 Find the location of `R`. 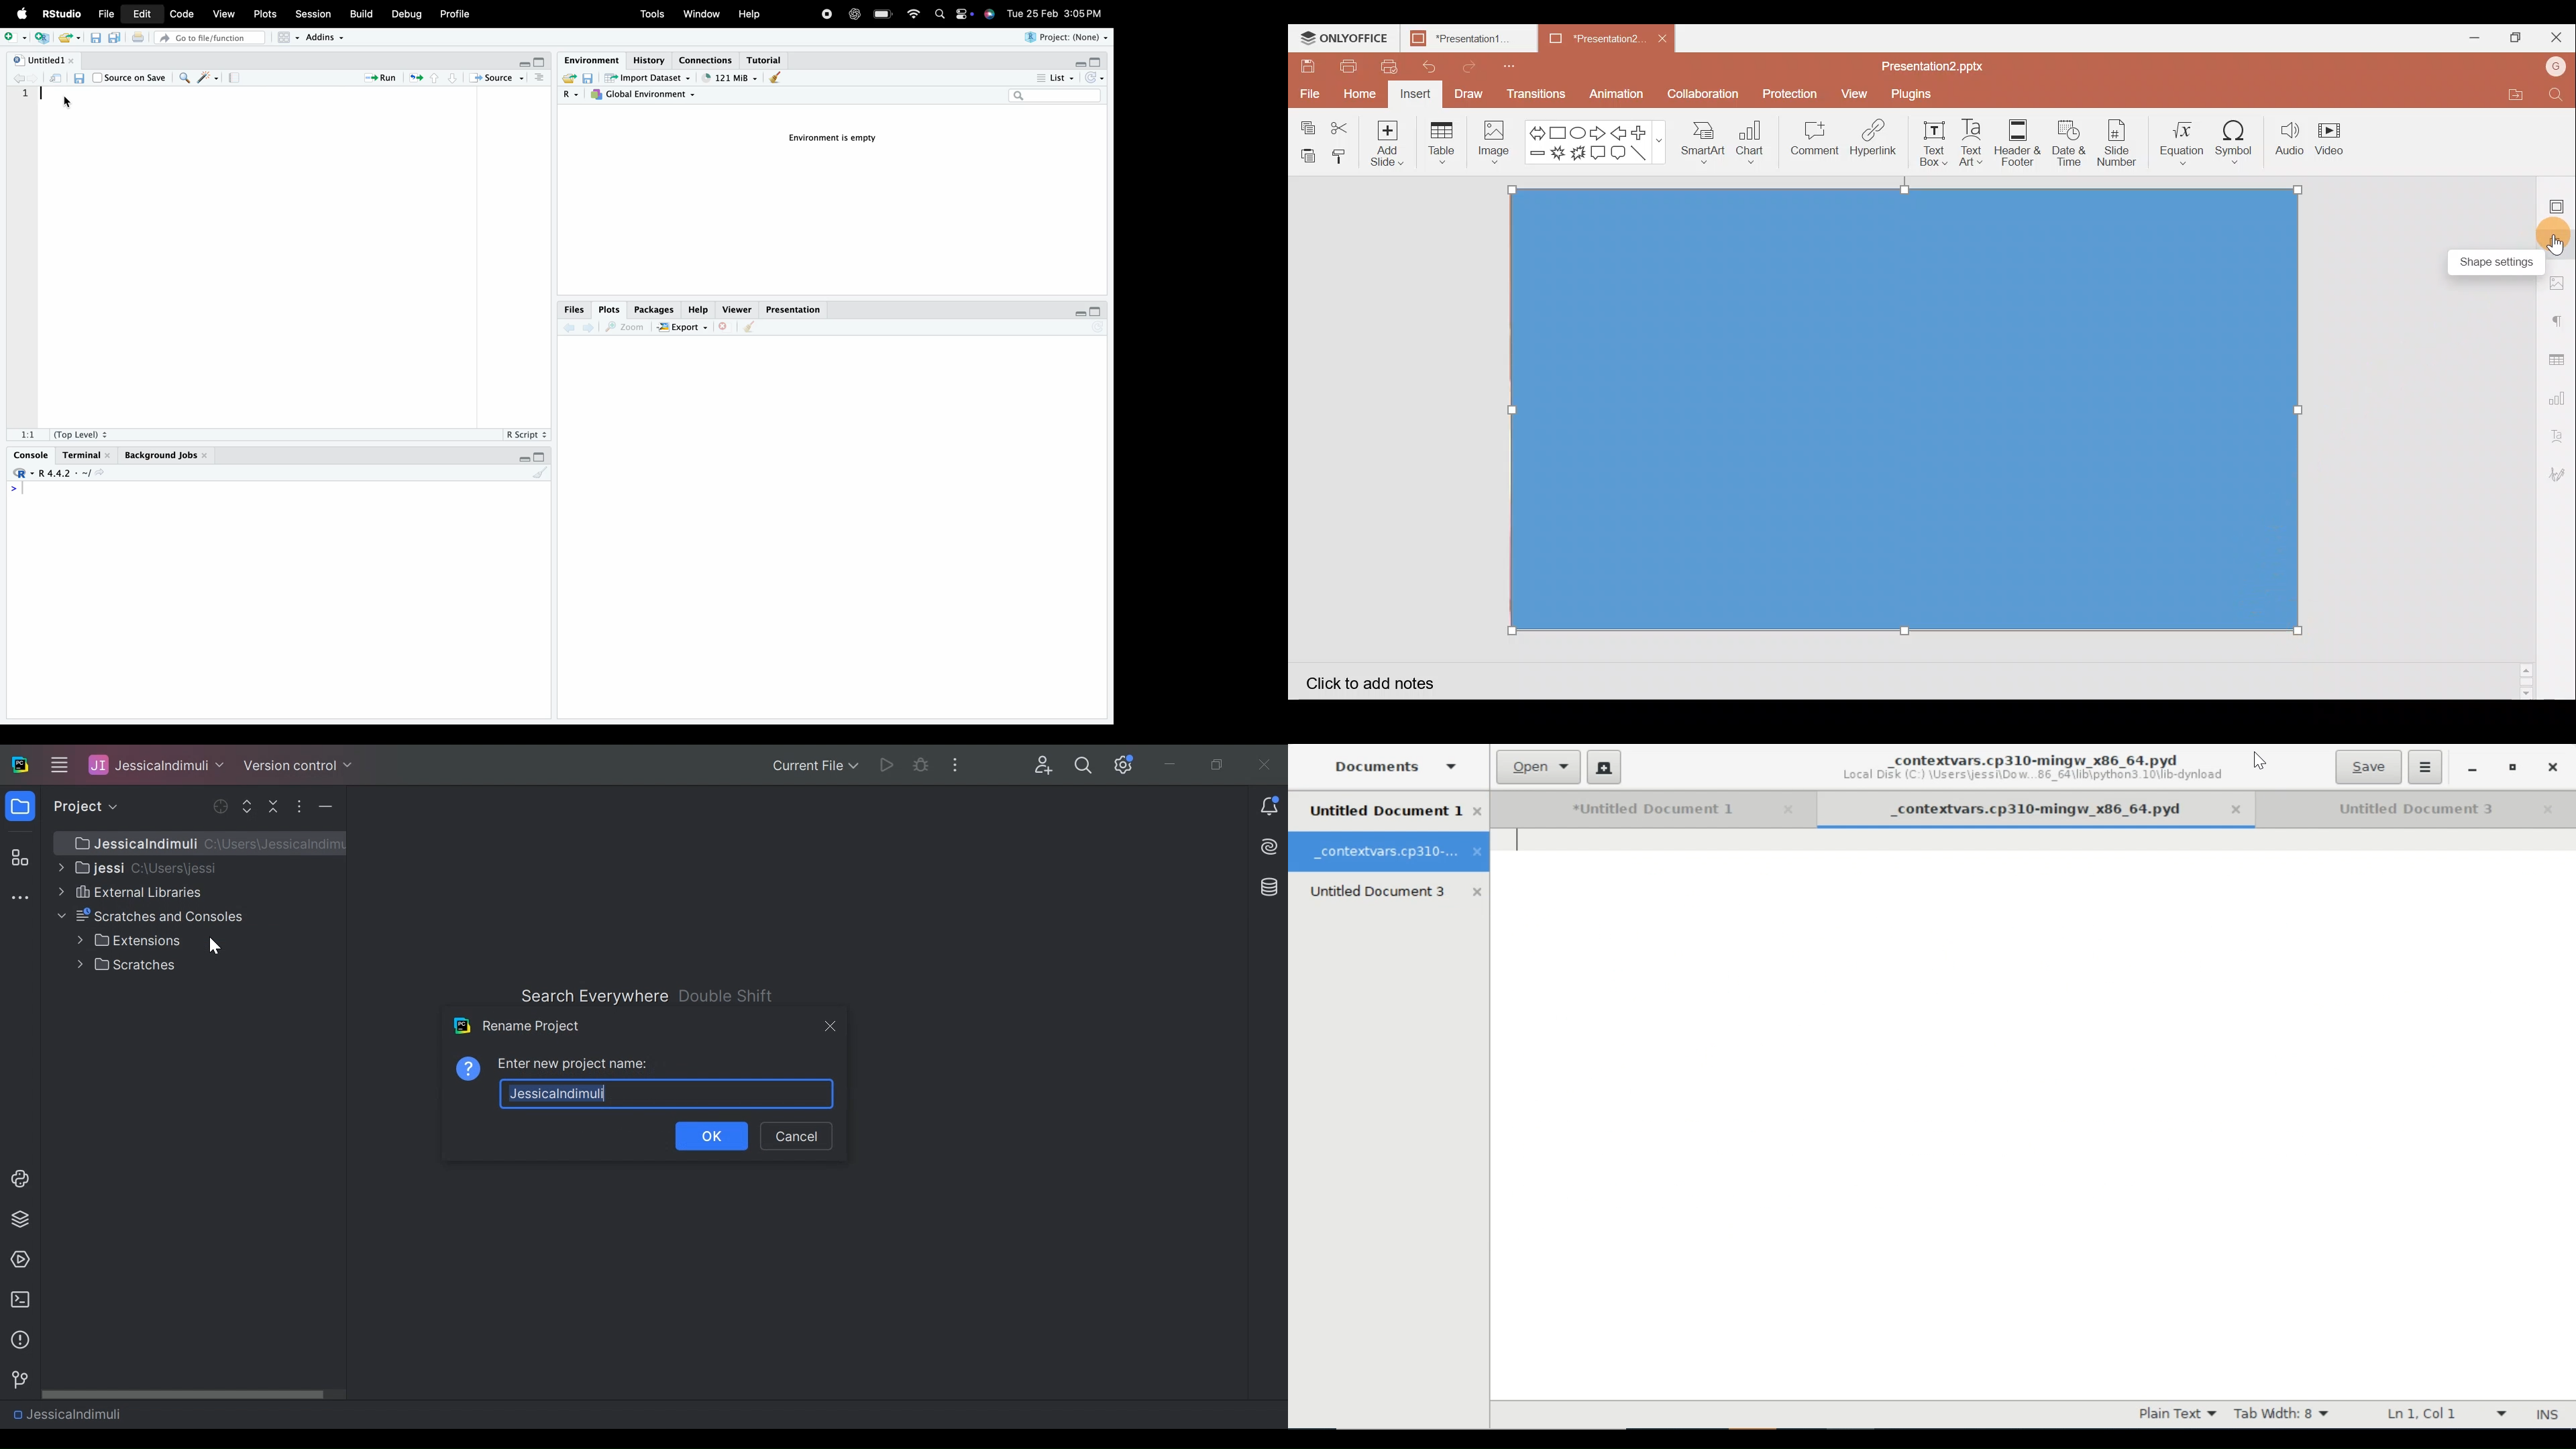

R is located at coordinates (572, 95).